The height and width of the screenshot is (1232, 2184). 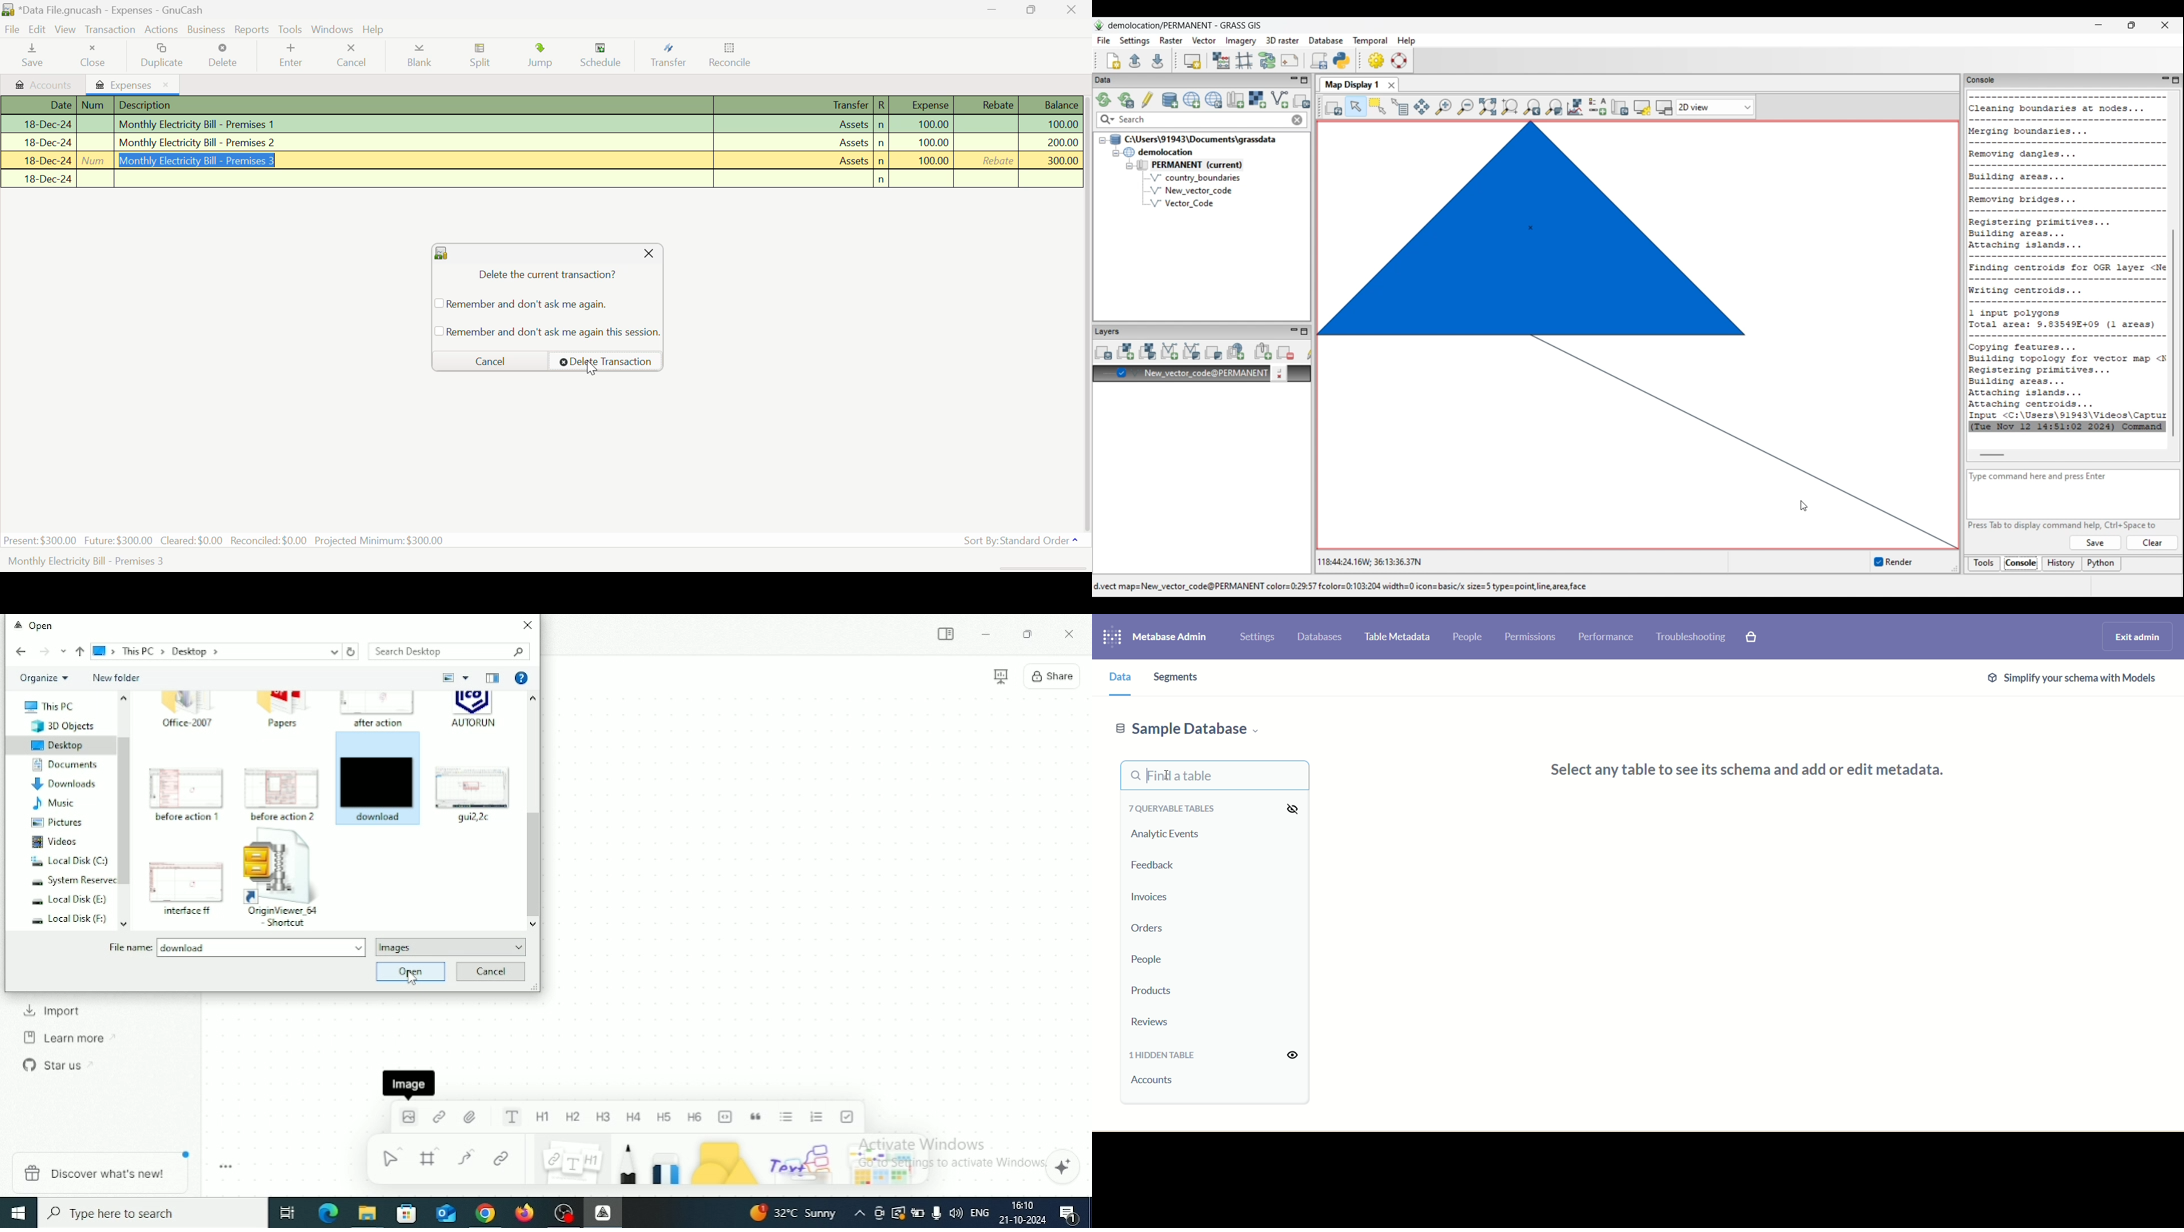 I want to click on This PC, so click(x=42, y=707).